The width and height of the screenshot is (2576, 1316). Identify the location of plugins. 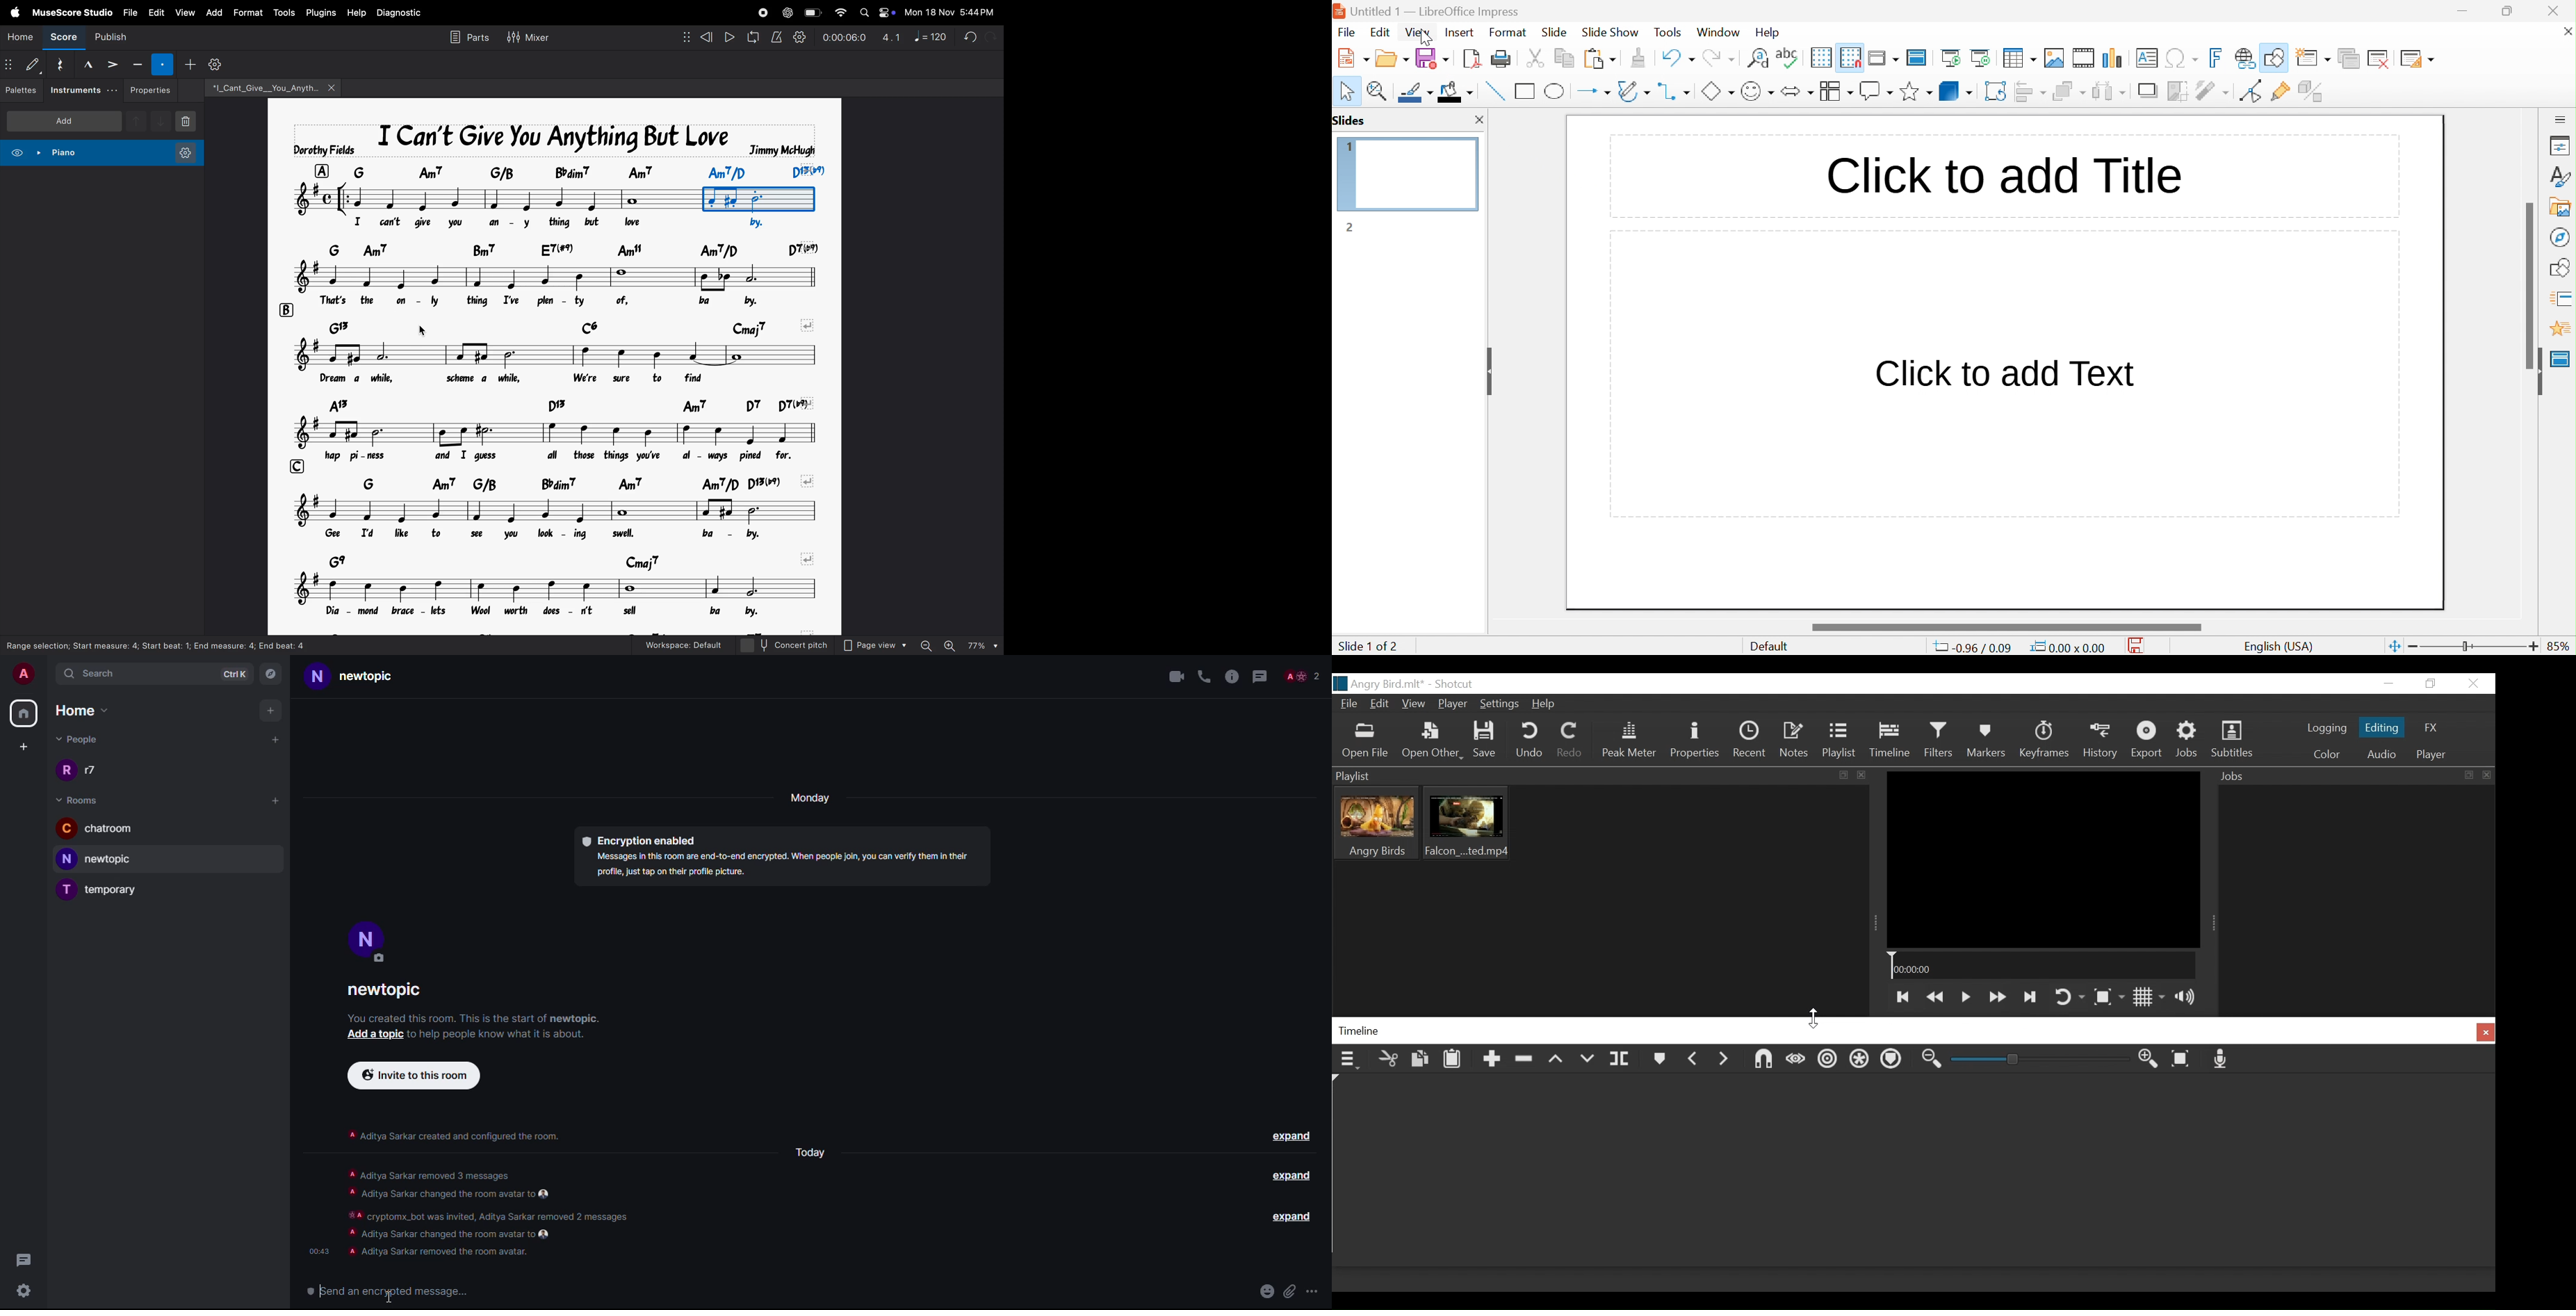
(321, 14).